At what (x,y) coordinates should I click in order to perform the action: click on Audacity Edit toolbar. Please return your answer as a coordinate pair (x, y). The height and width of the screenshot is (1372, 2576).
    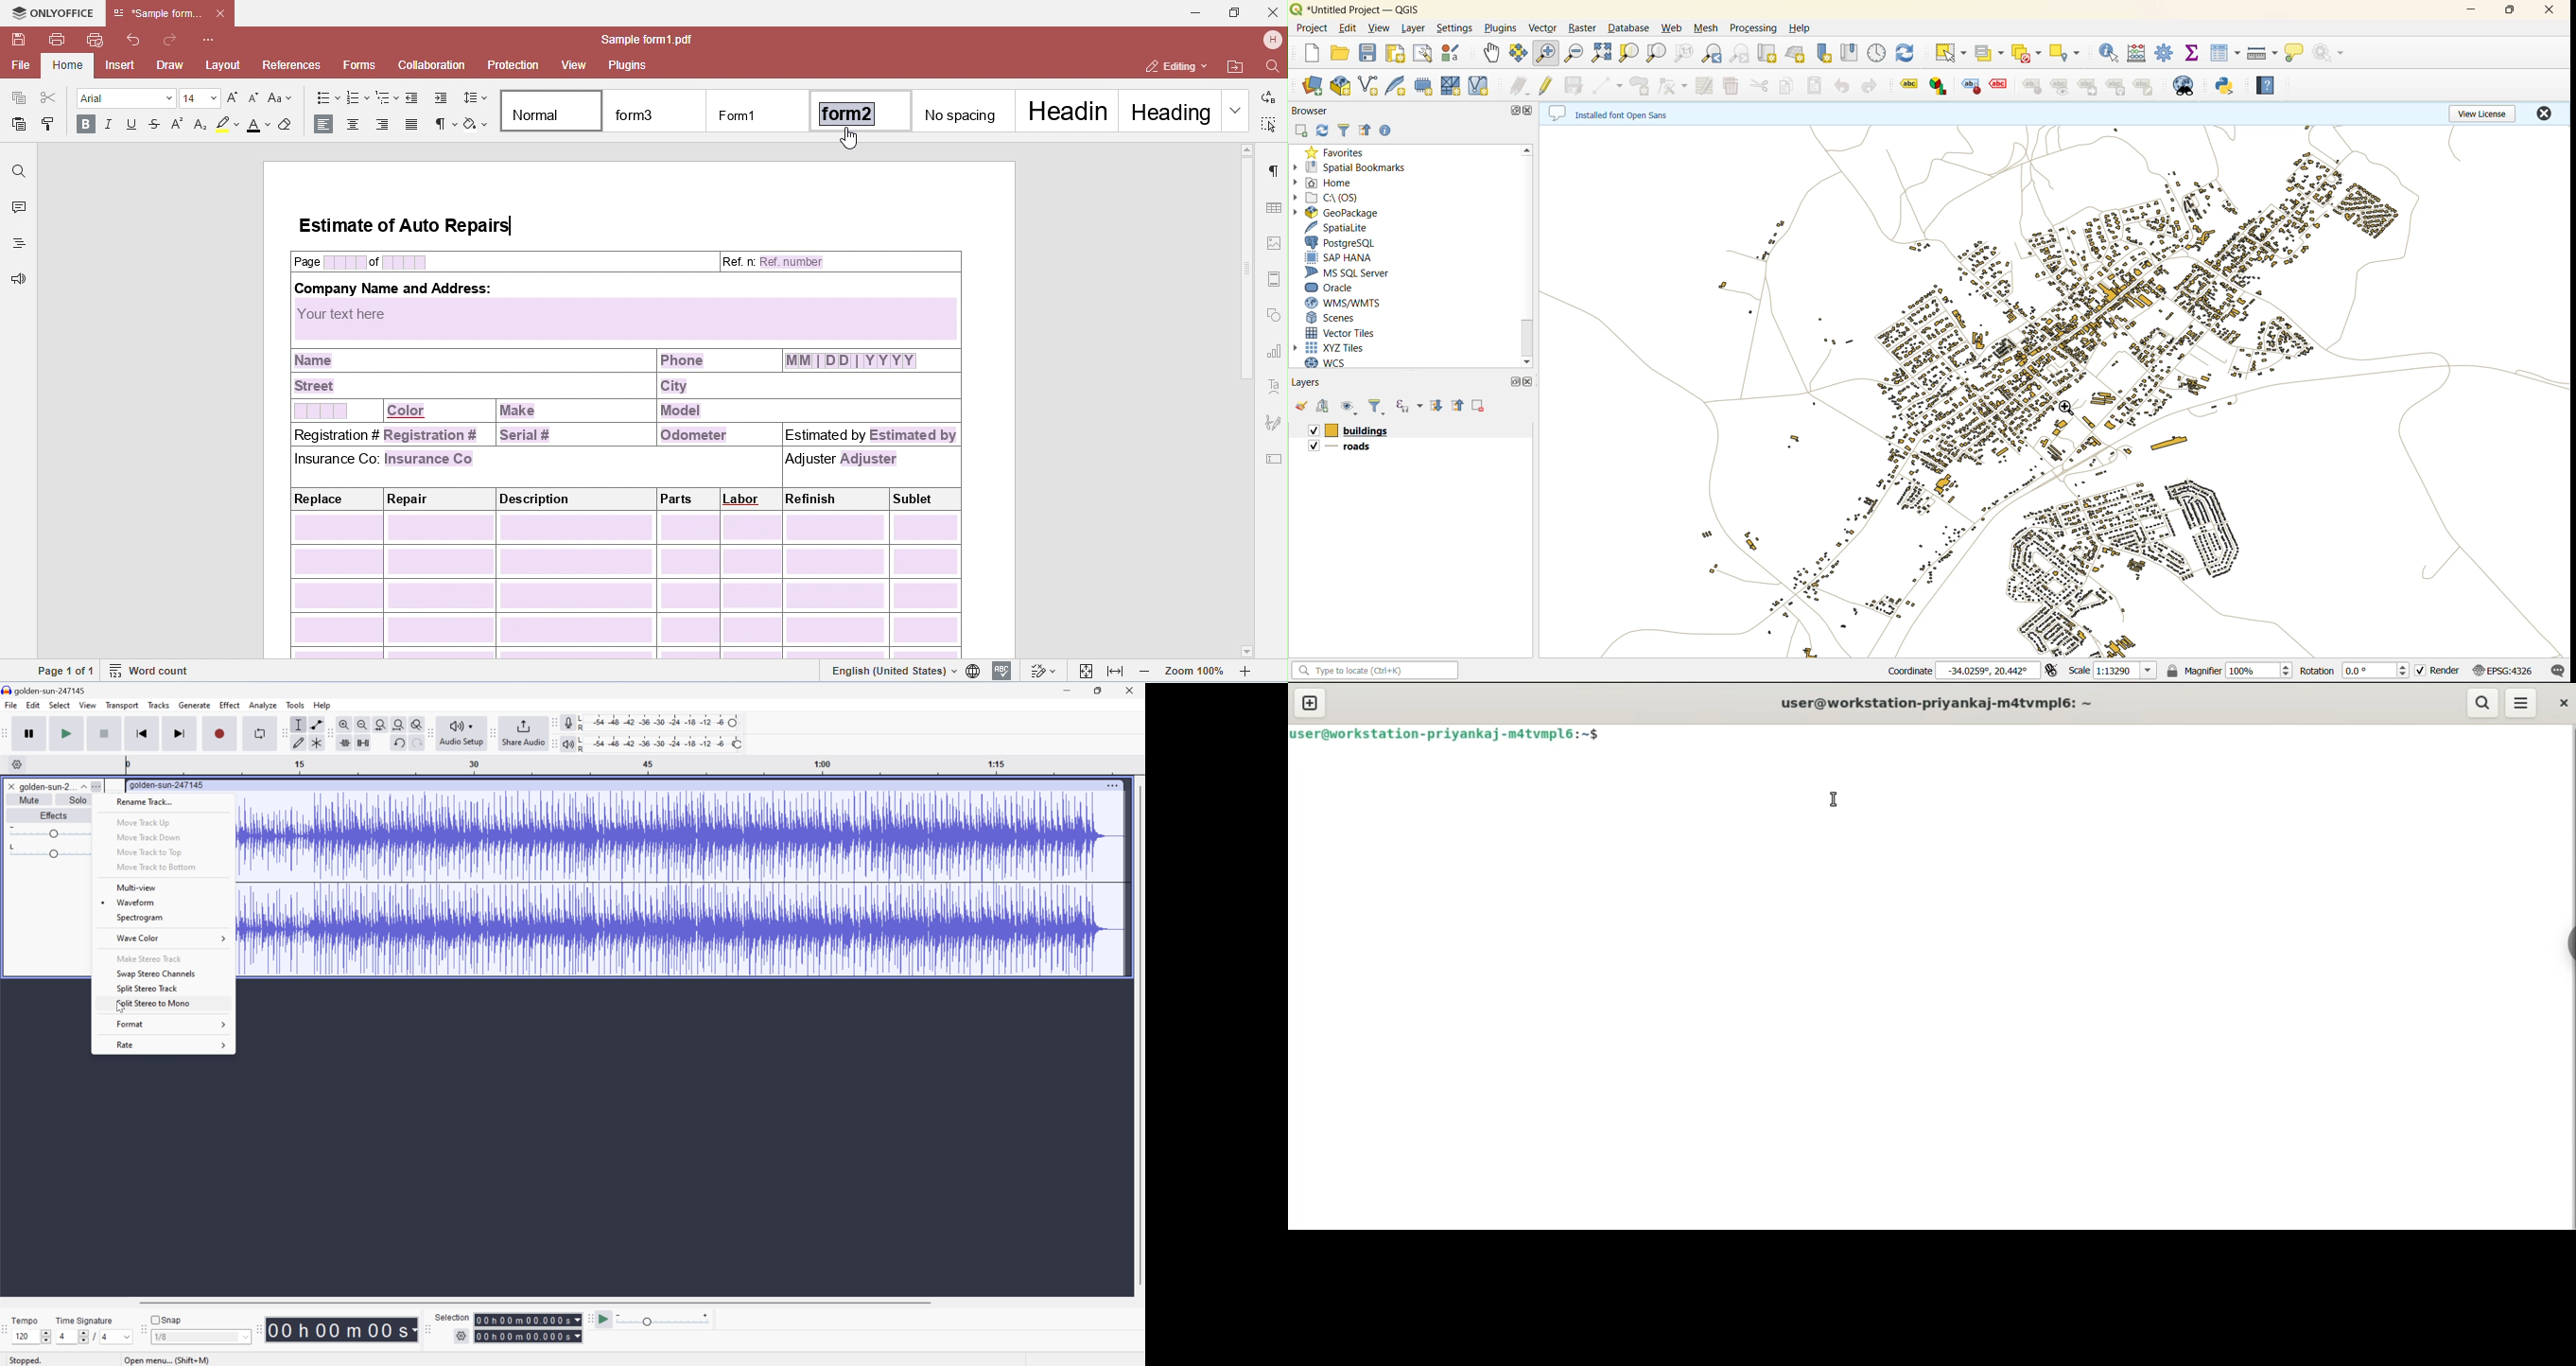
    Looking at the image, I should click on (329, 732).